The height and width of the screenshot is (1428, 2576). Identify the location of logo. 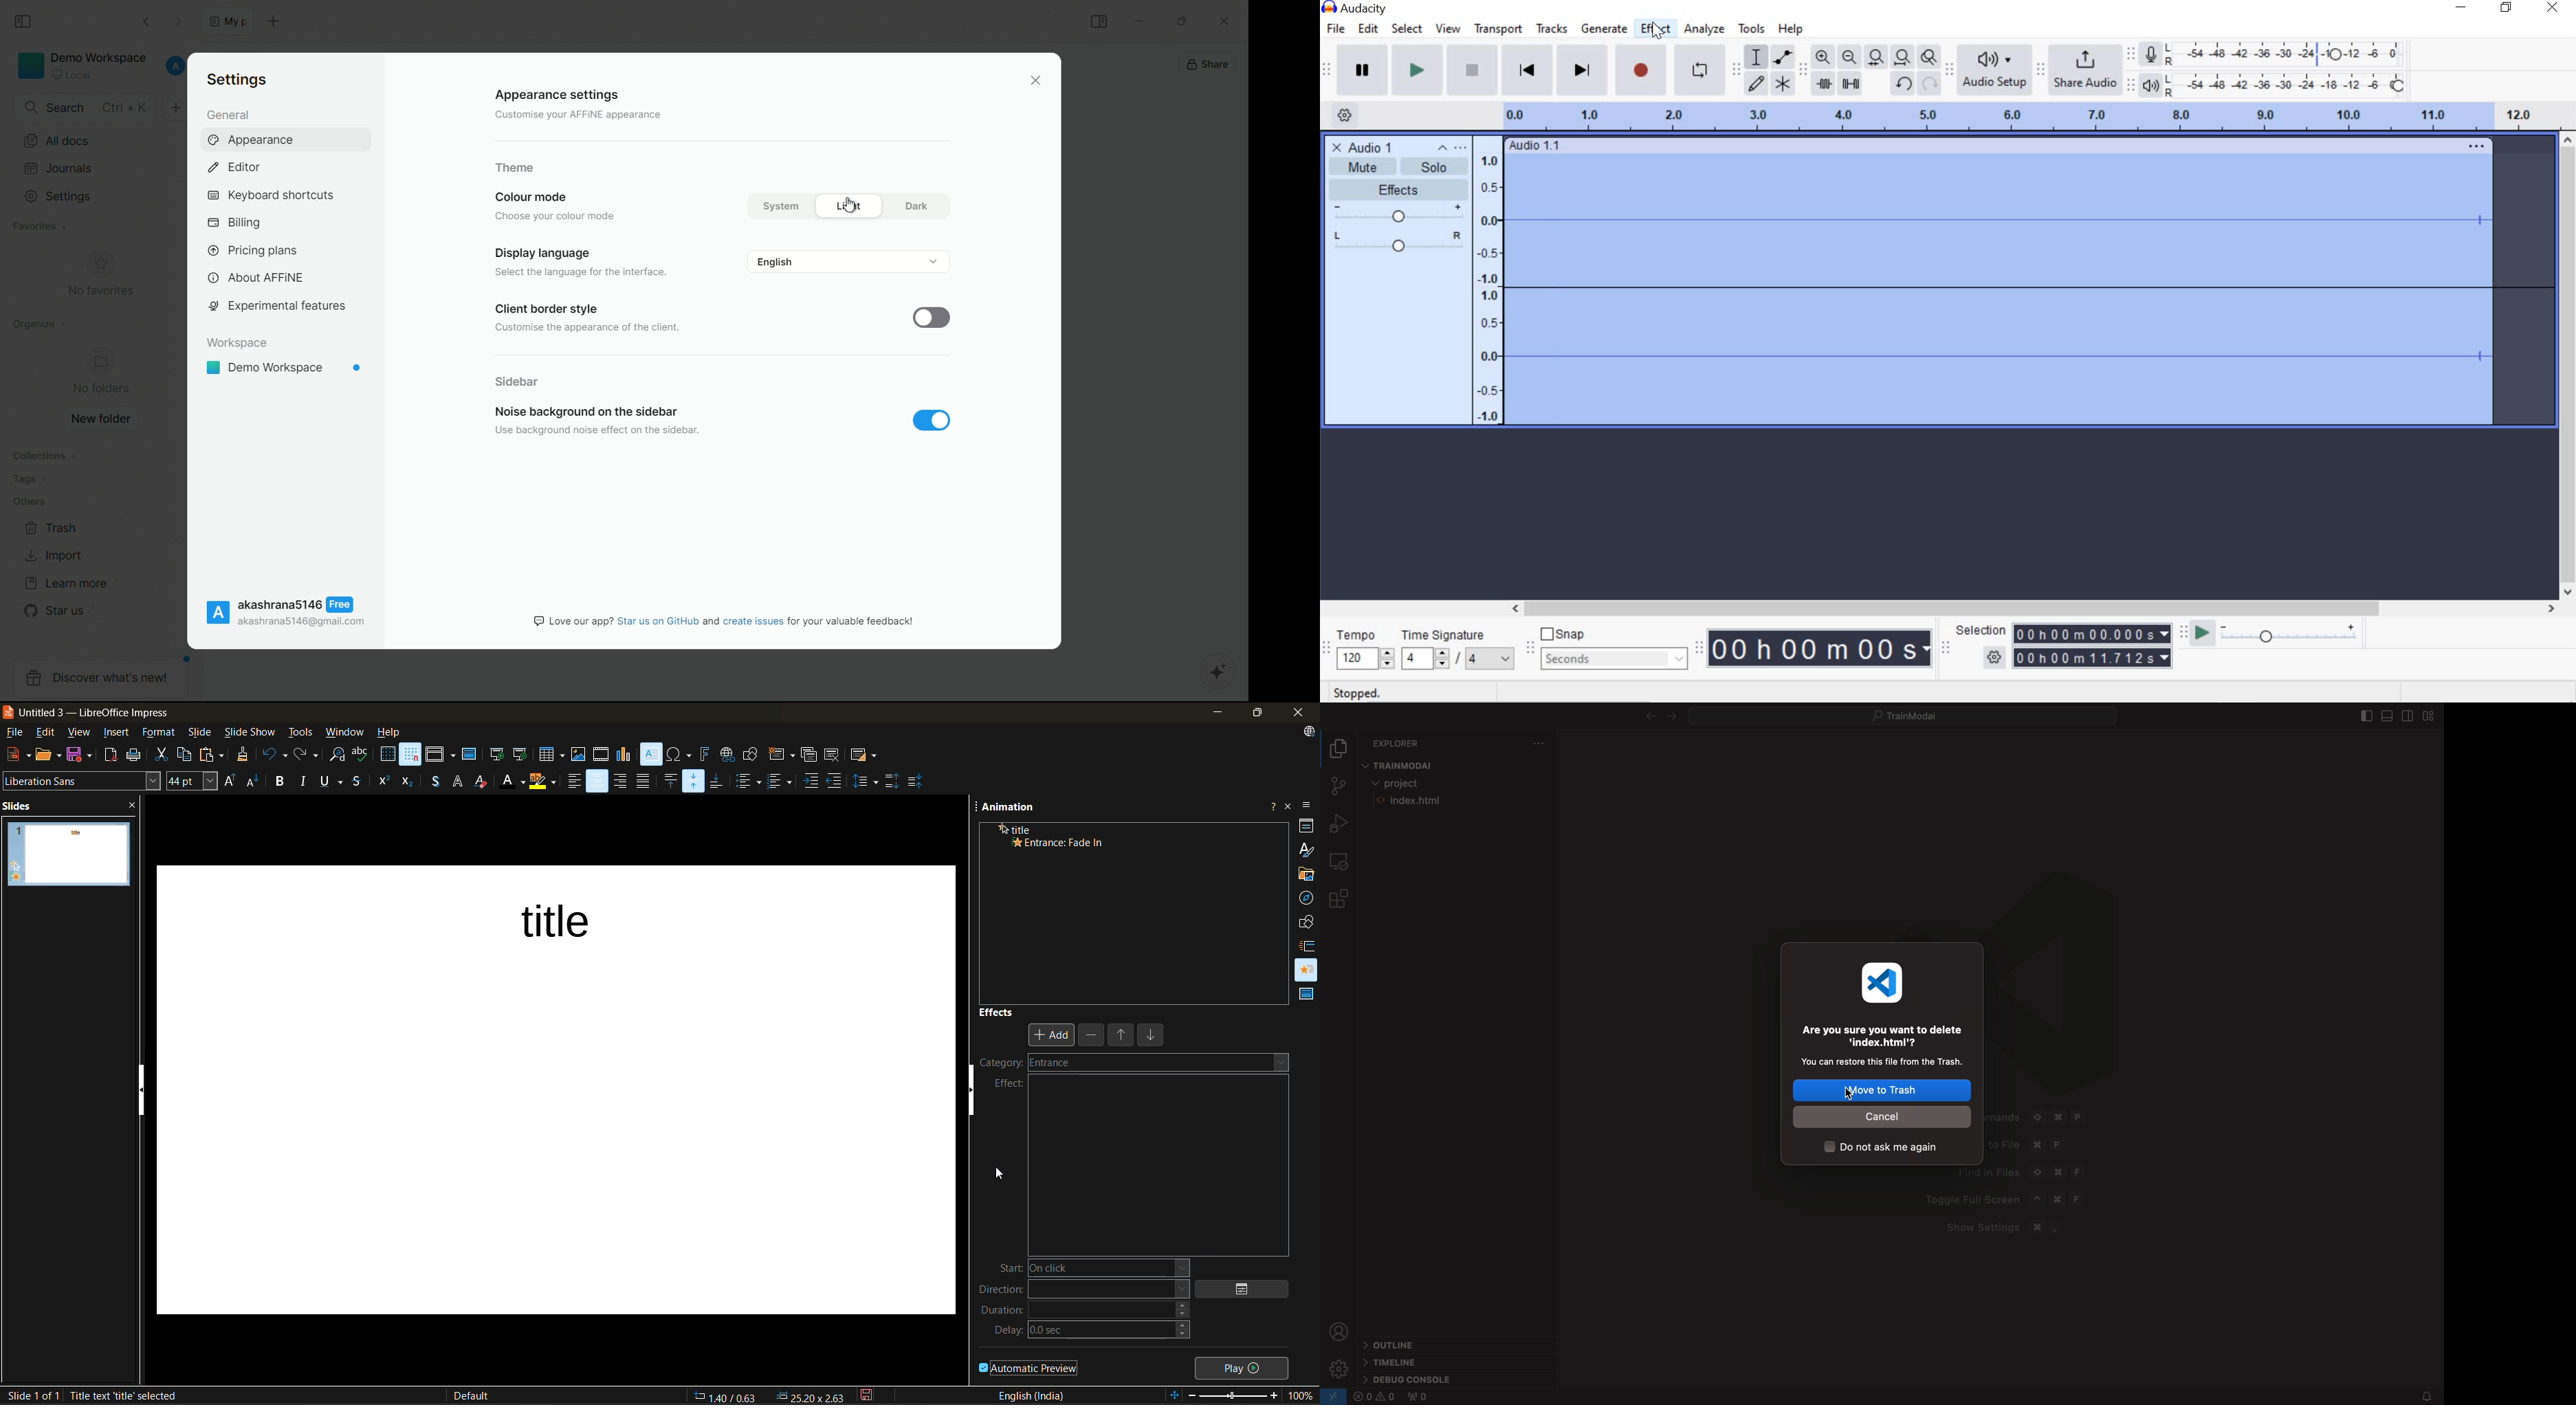
(8, 711).